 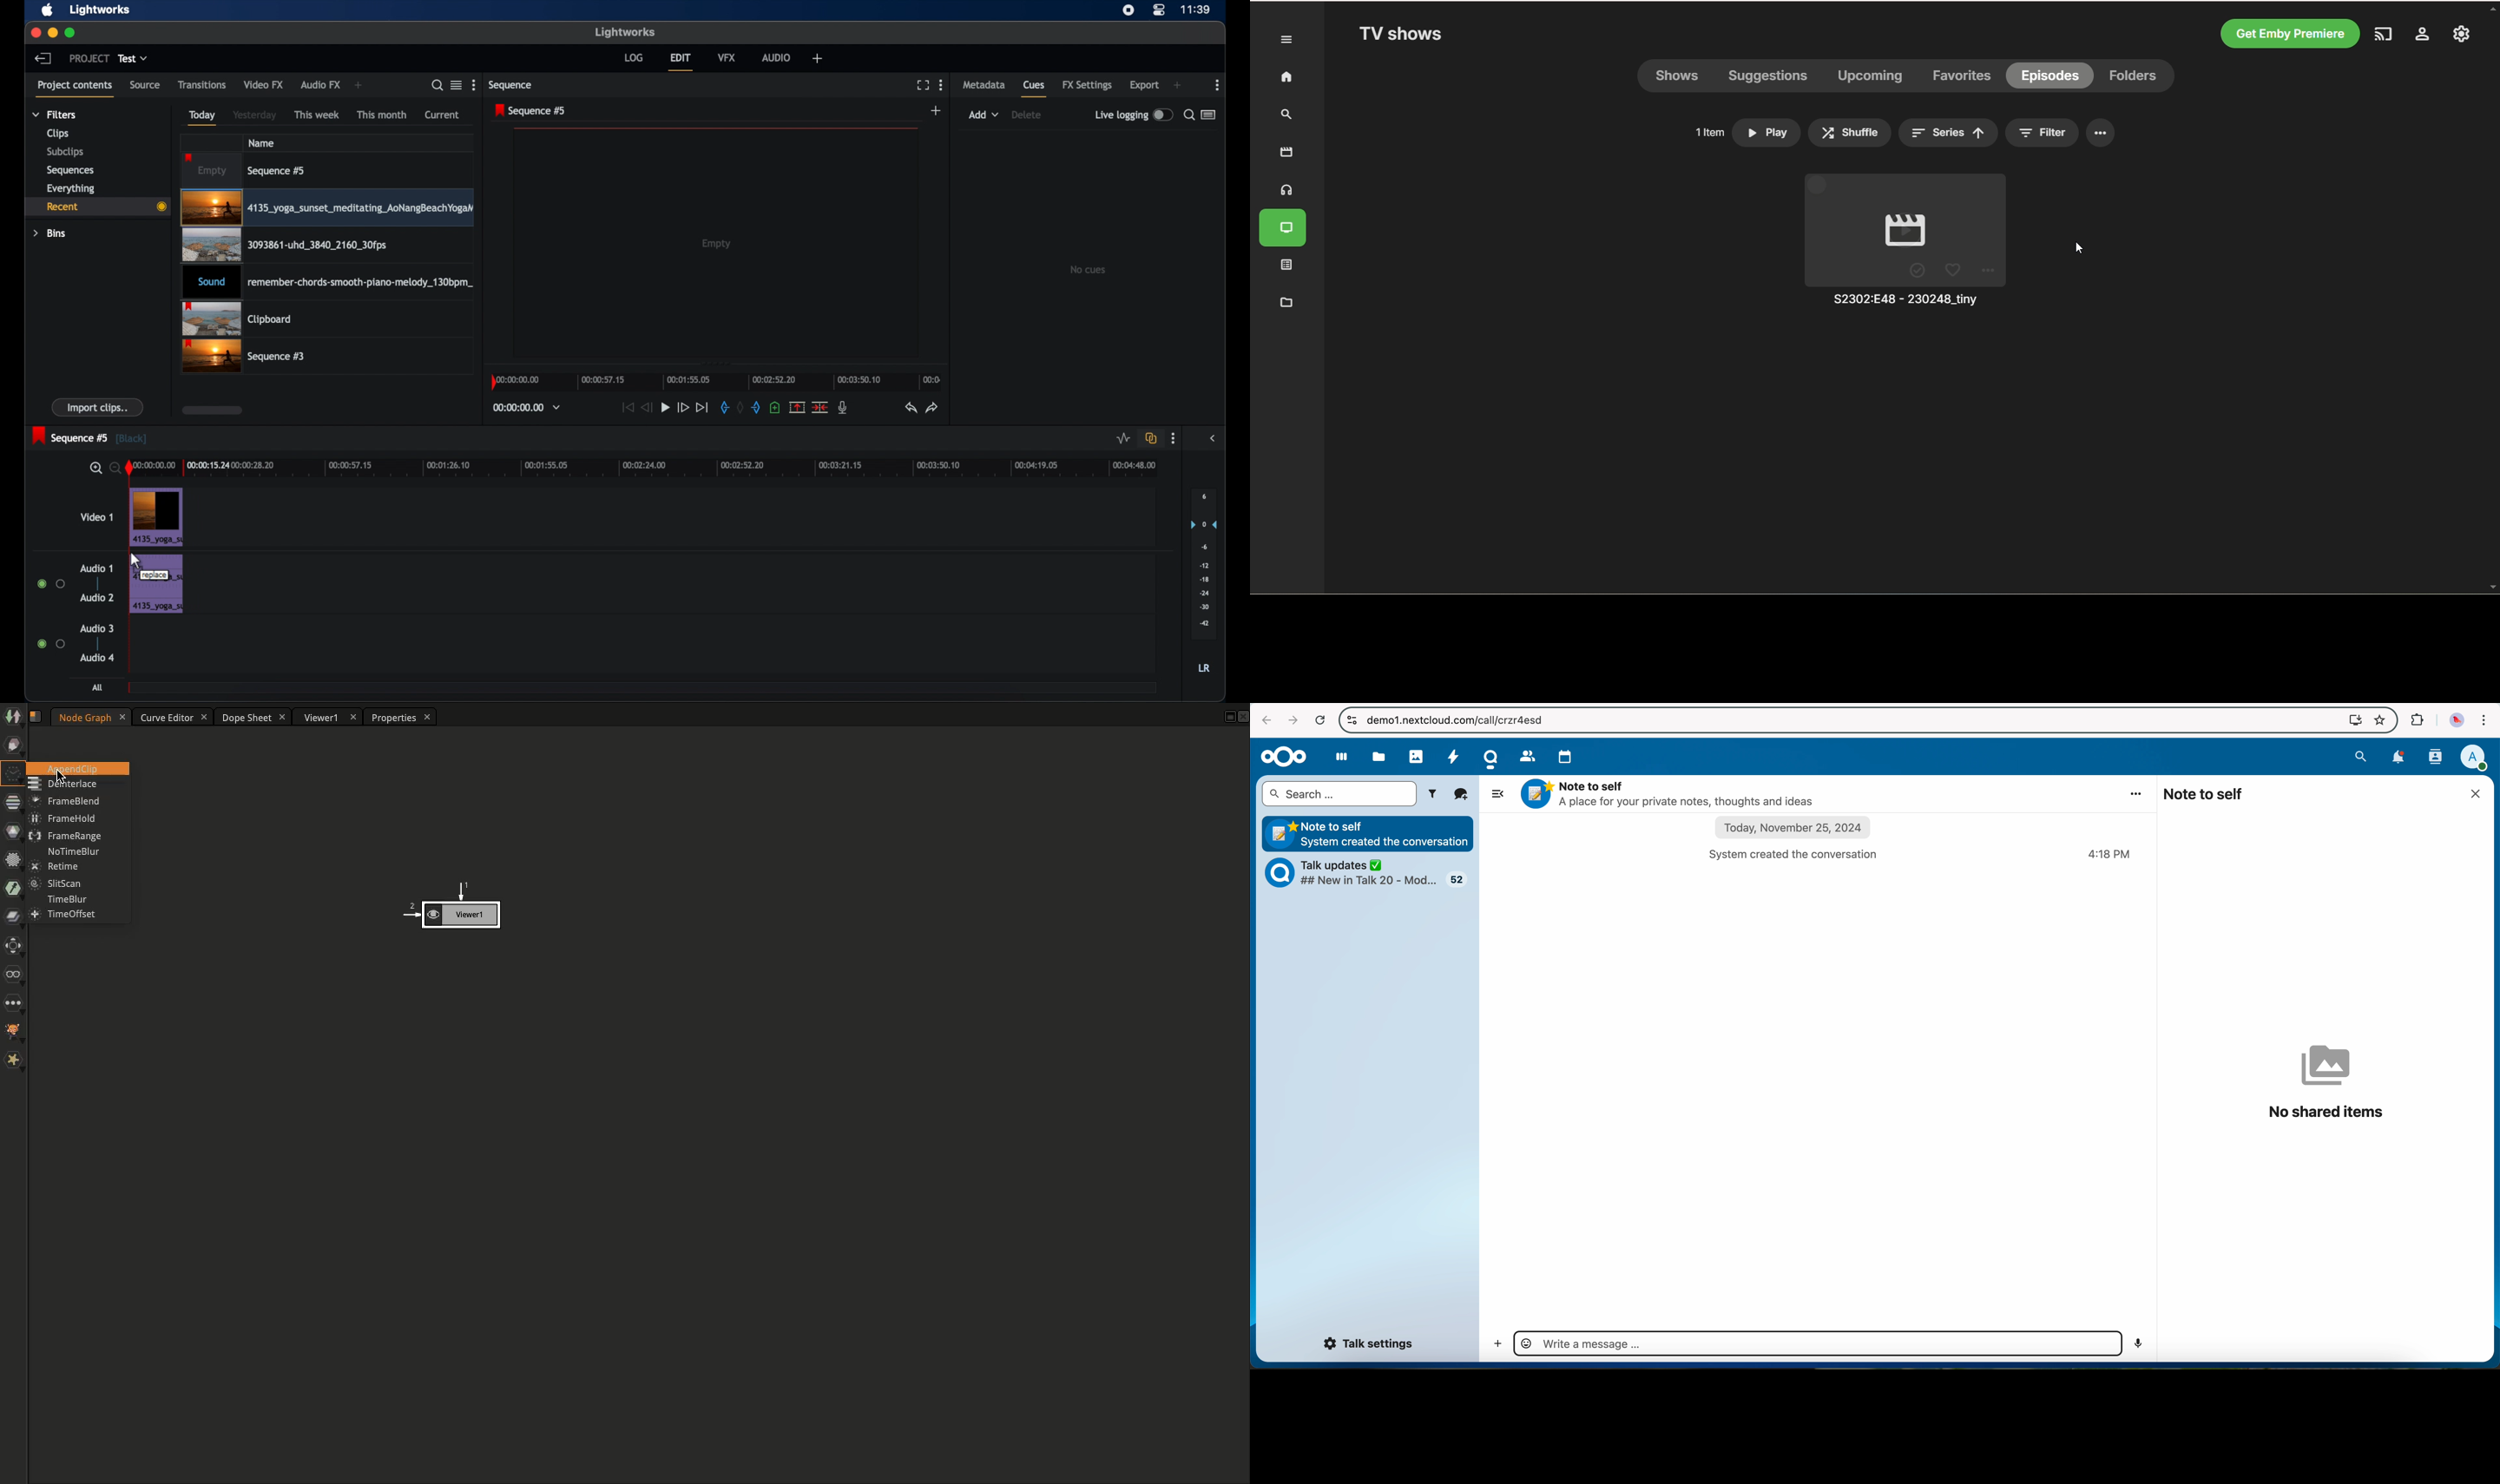 What do you see at coordinates (1567, 756) in the screenshot?
I see `calendar` at bounding box center [1567, 756].